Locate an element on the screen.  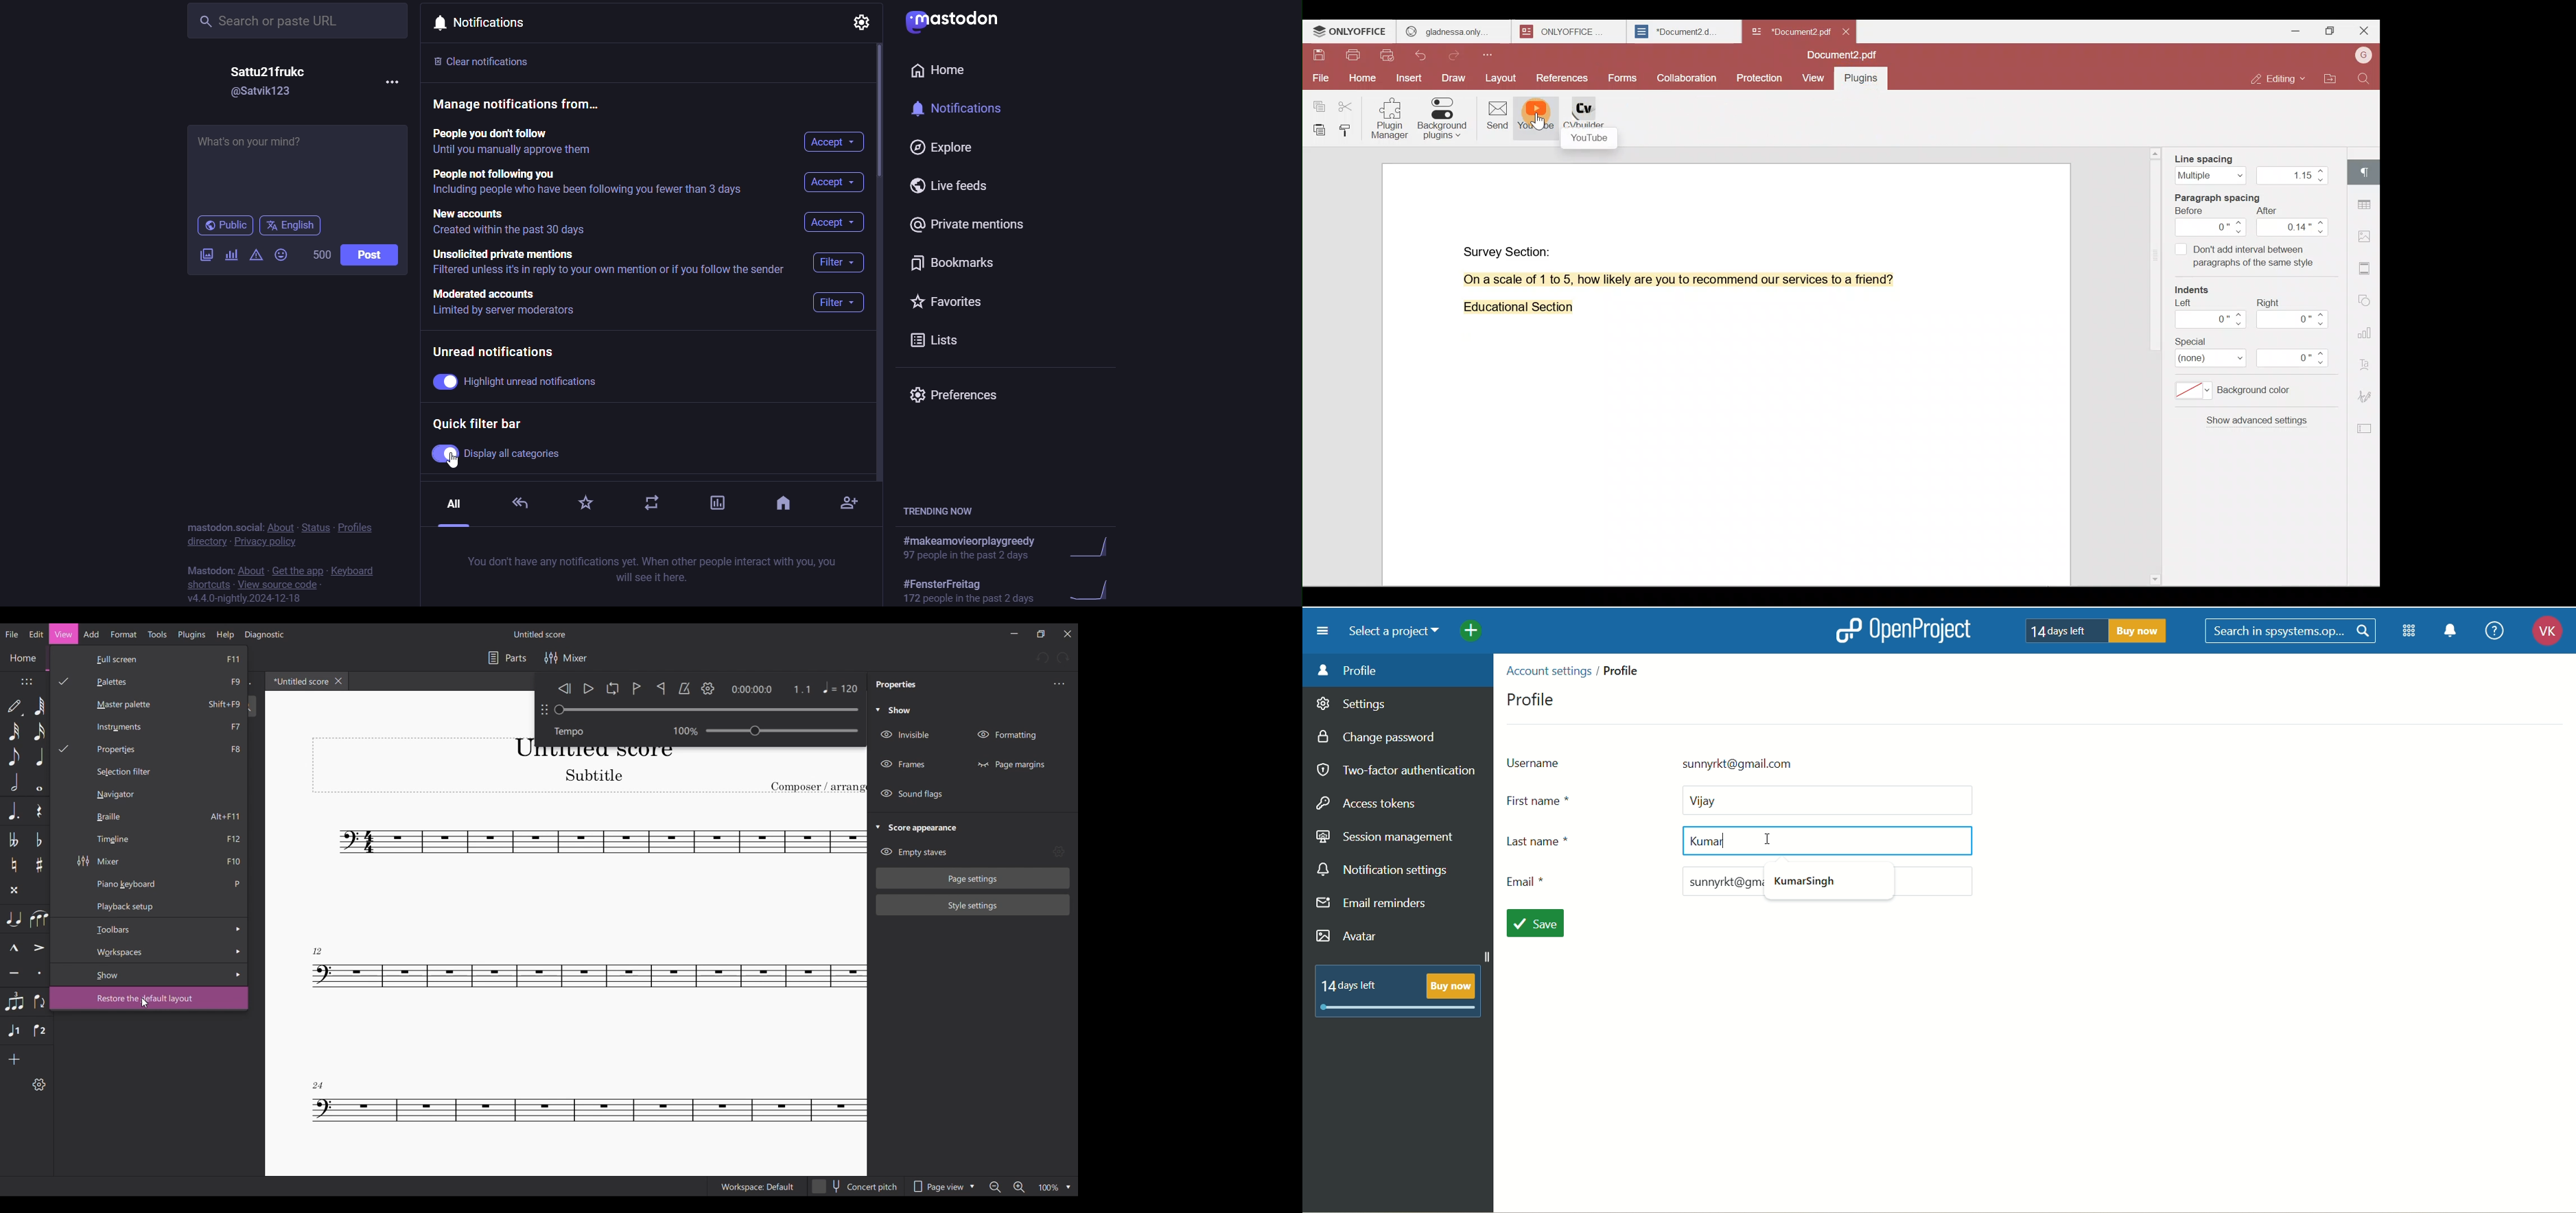
Line spacing is located at coordinates (2249, 166).